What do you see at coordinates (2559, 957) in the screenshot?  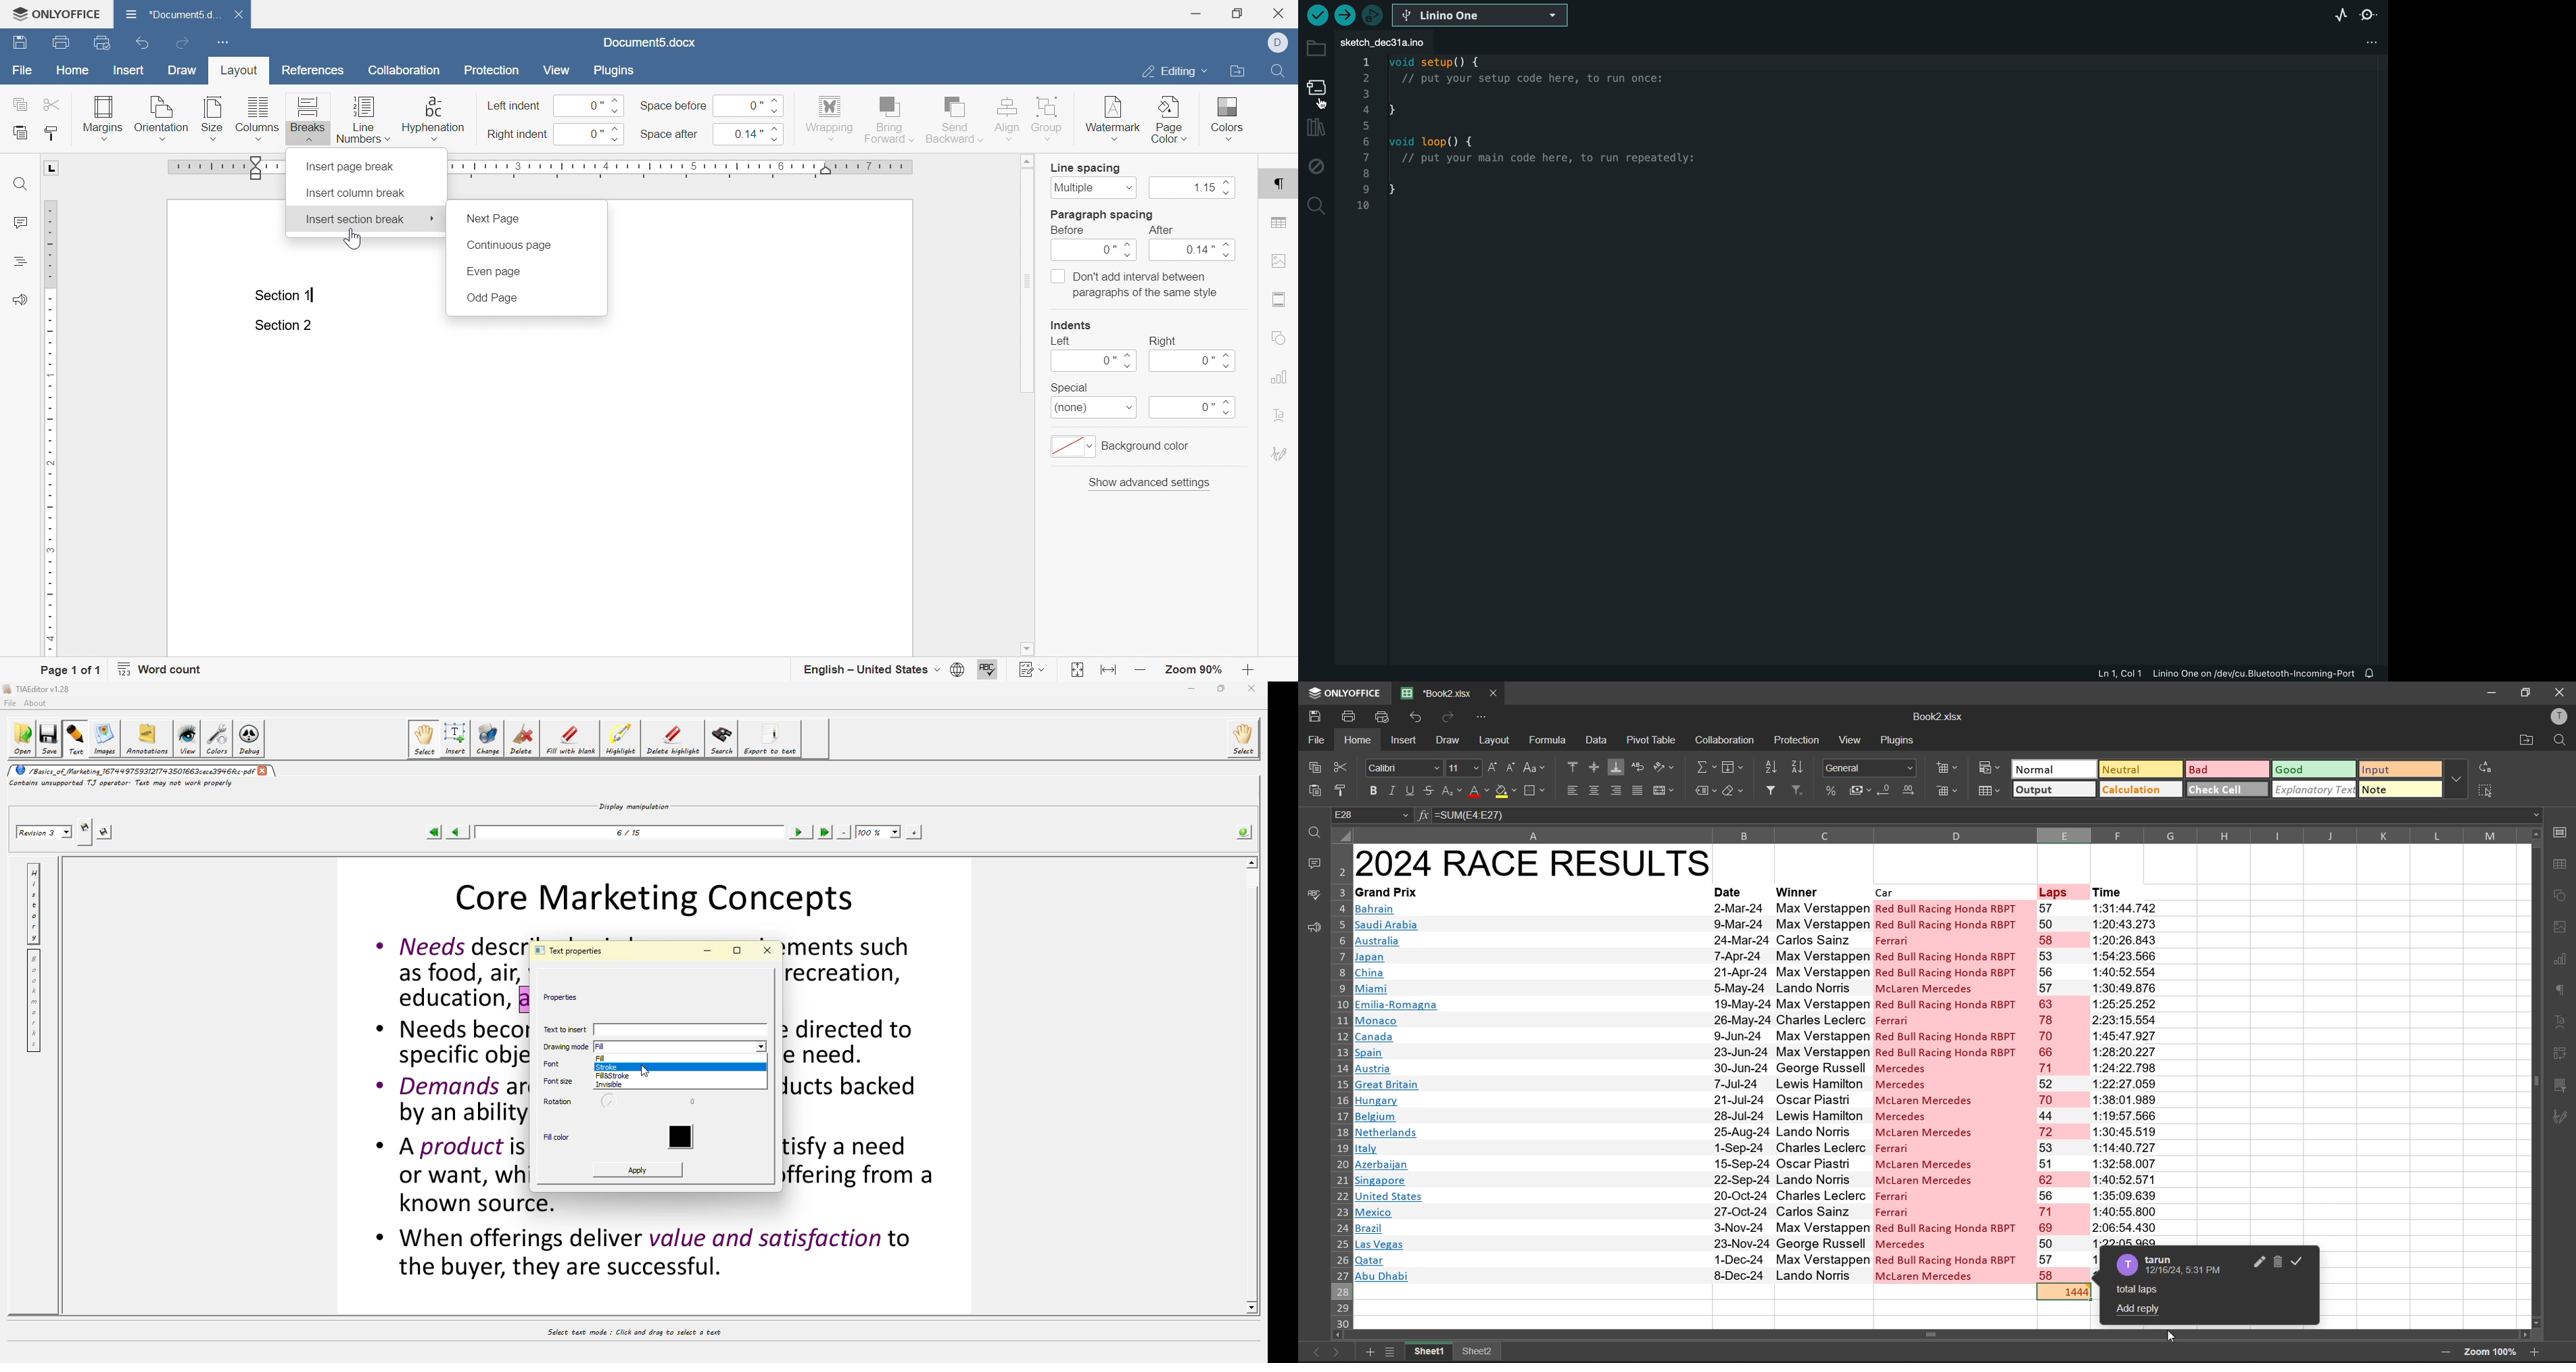 I see `charts` at bounding box center [2559, 957].